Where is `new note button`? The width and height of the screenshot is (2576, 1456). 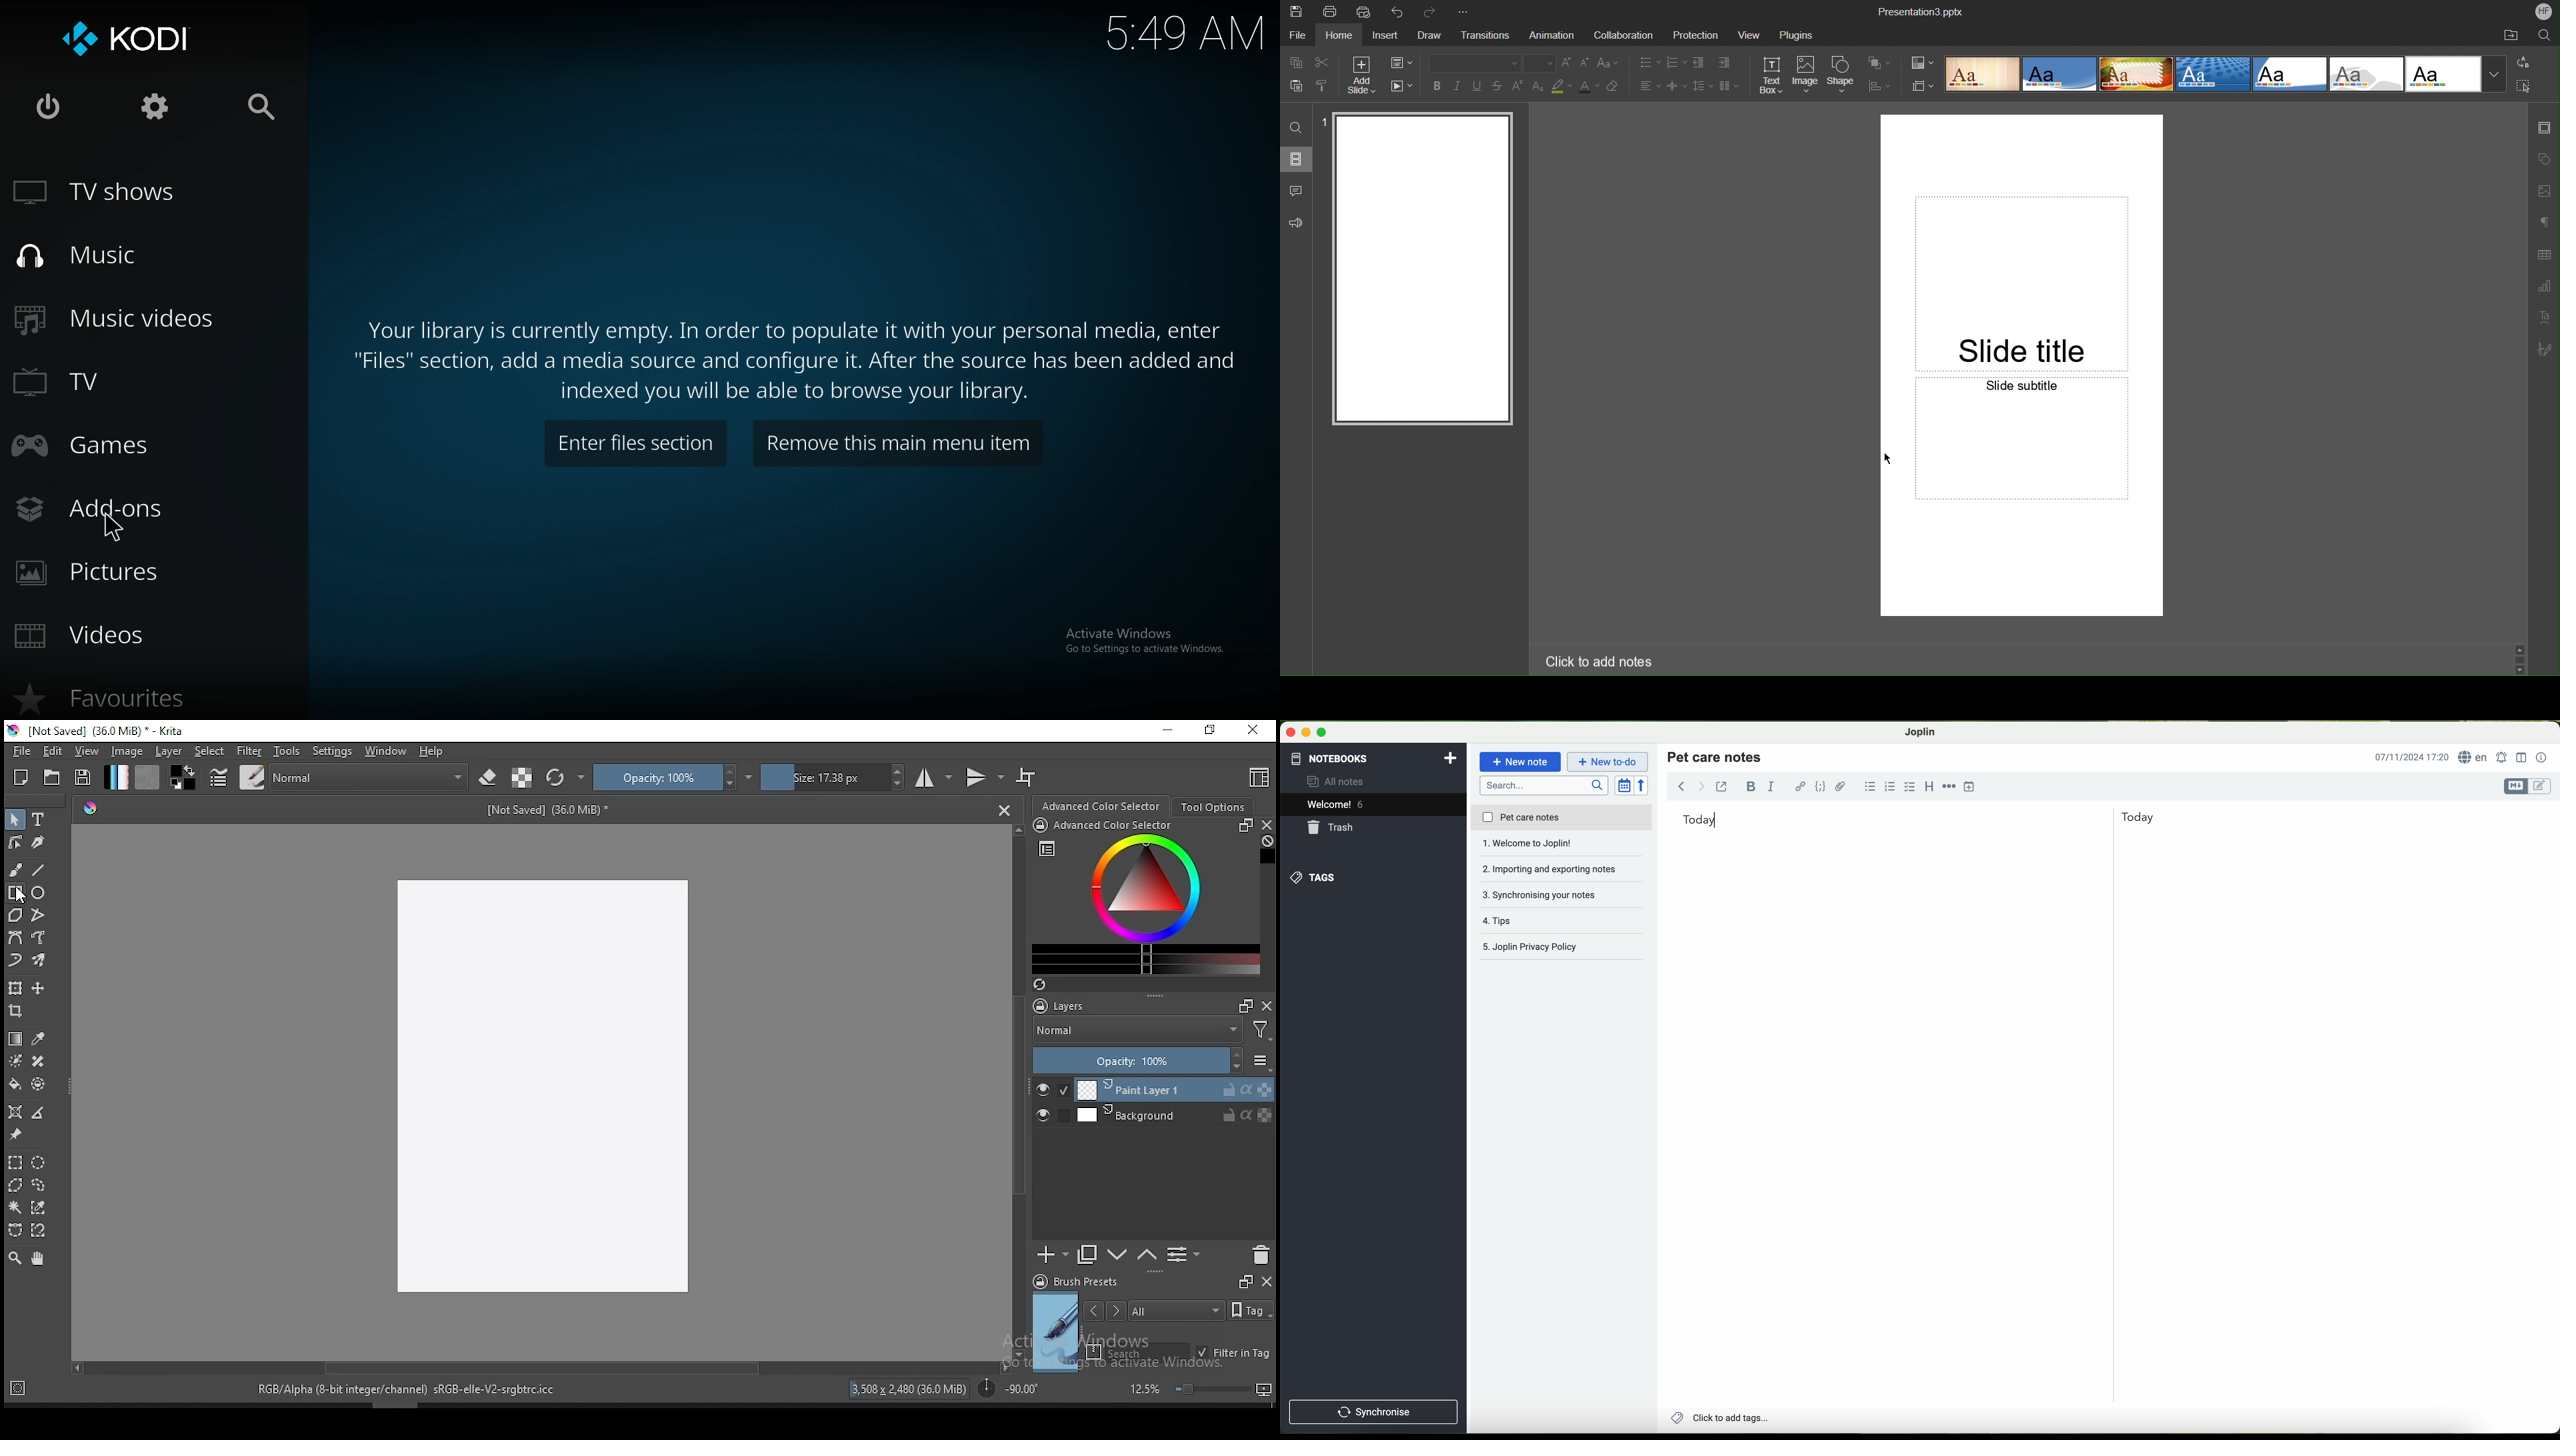
new note button is located at coordinates (1521, 762).